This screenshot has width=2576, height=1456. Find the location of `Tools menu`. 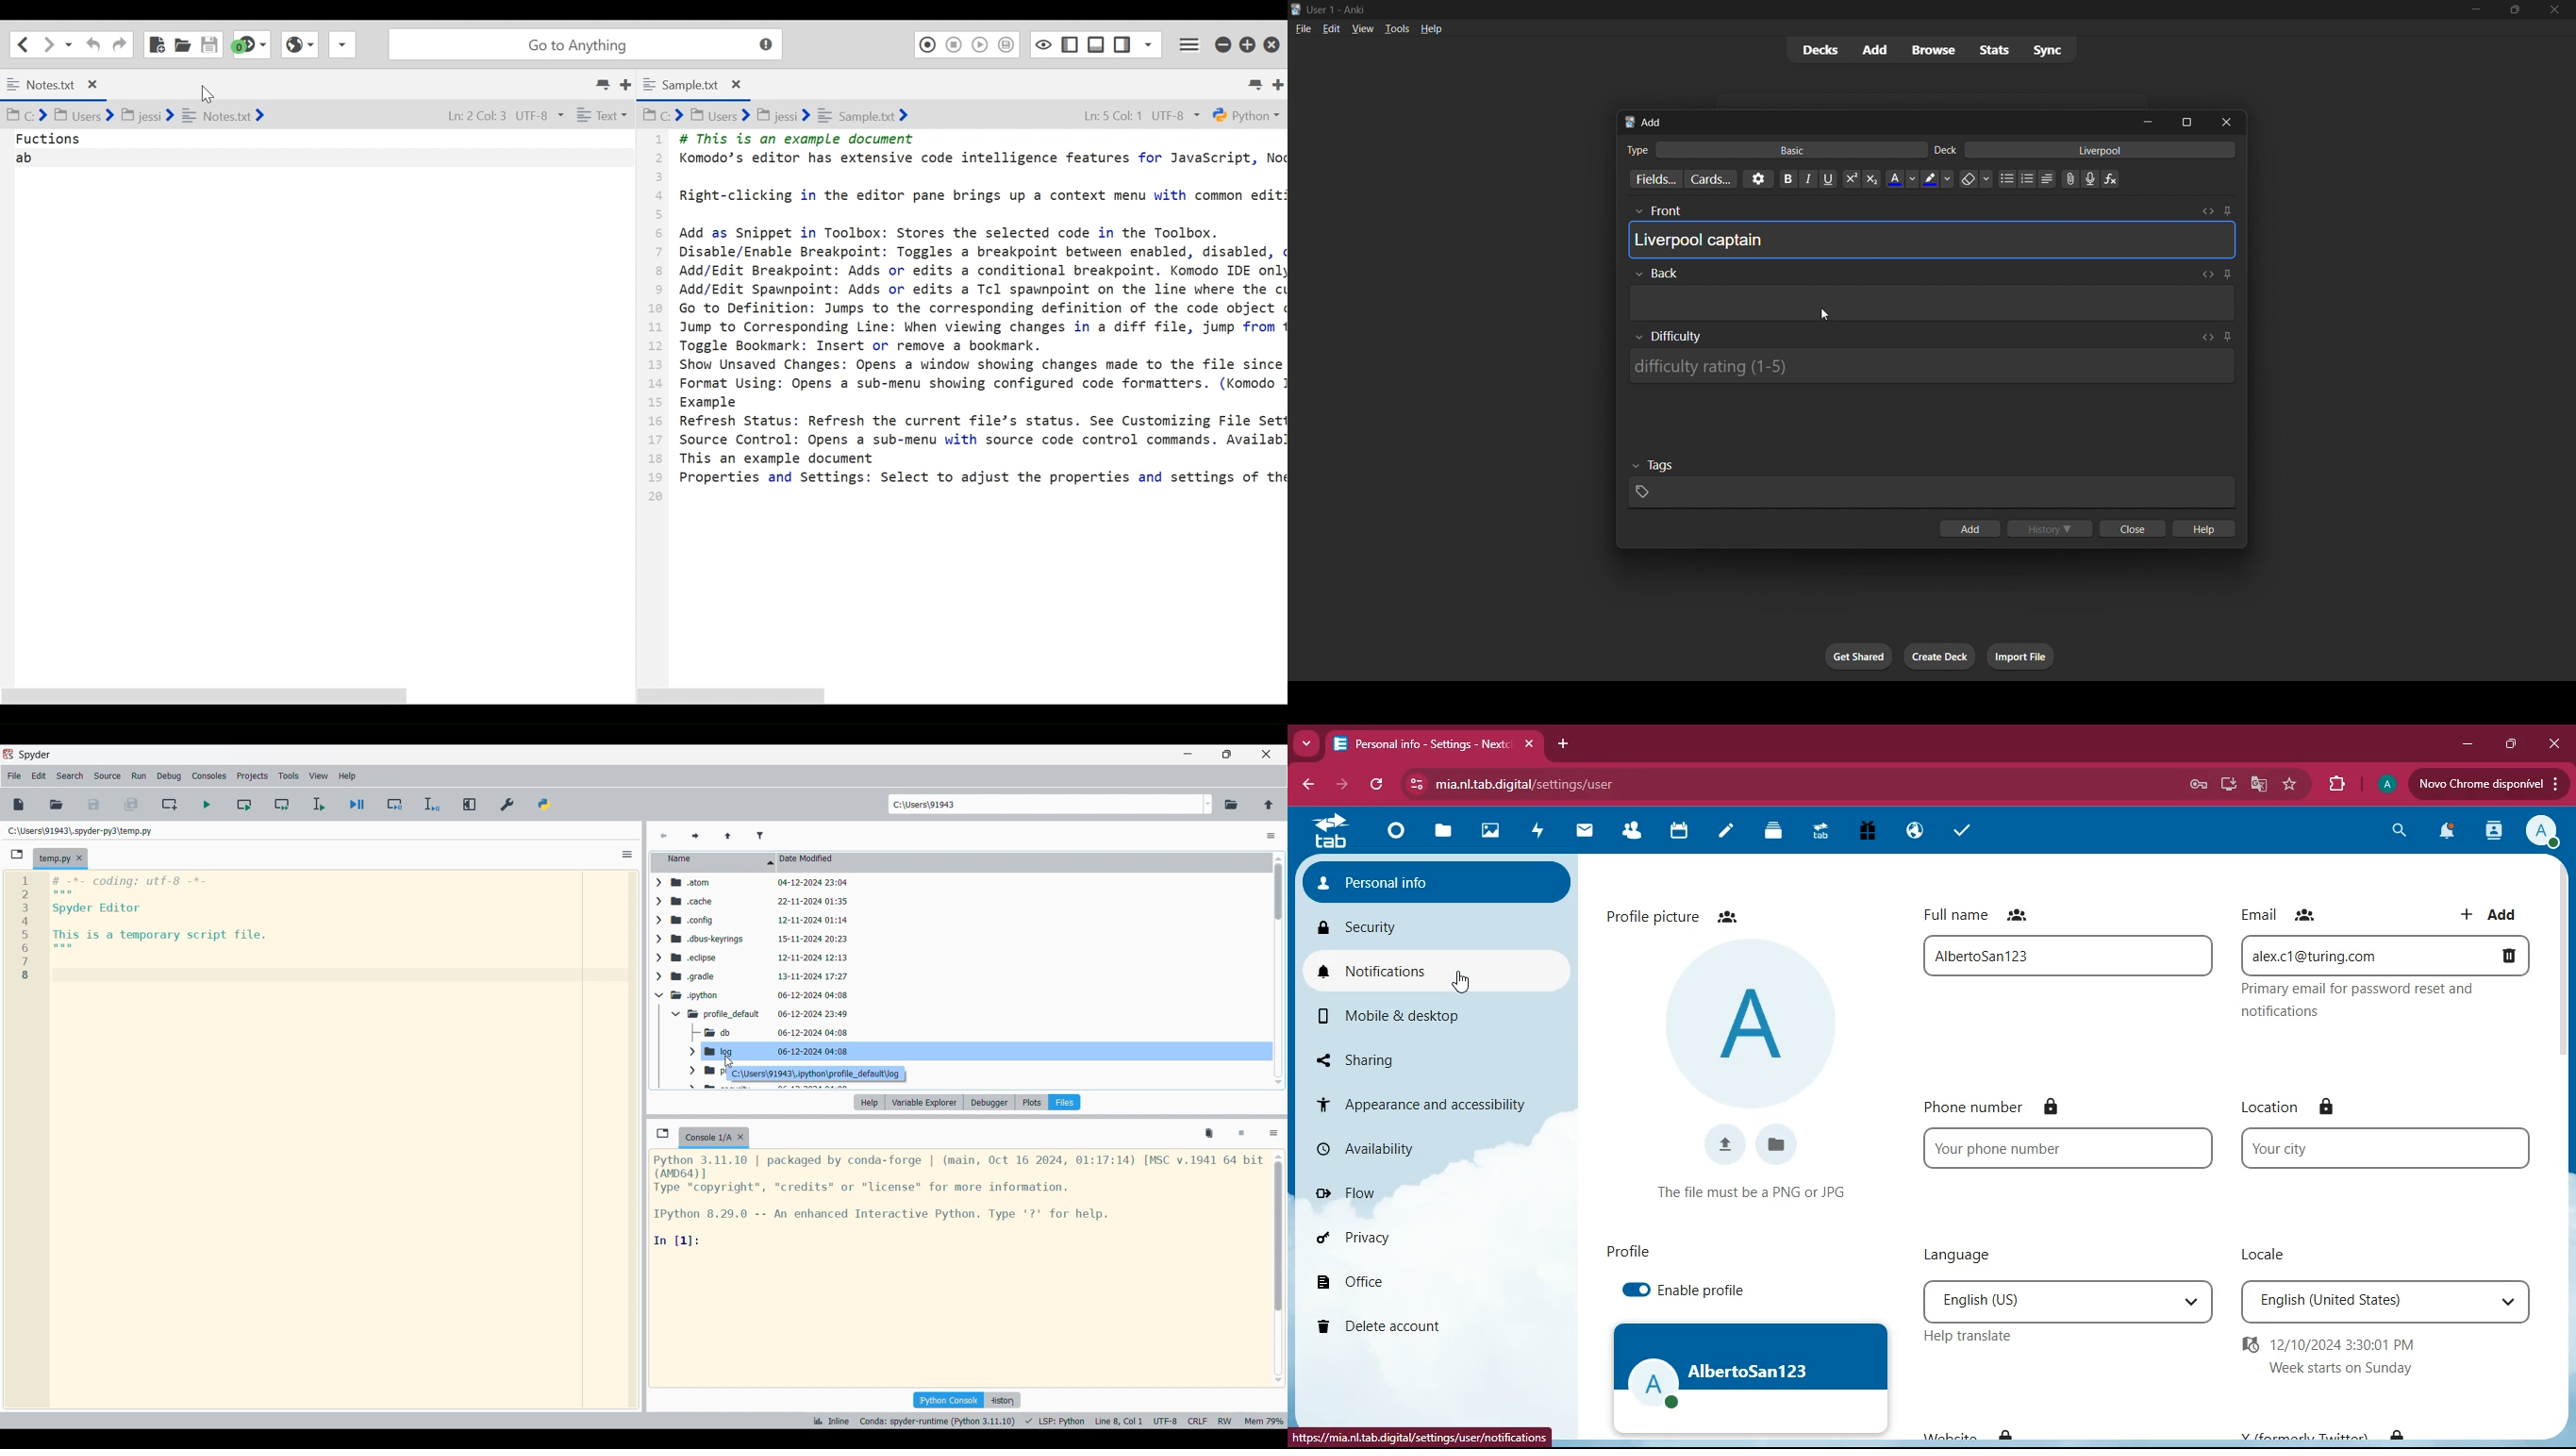

Tools menu is located at coordinates (289, 775).